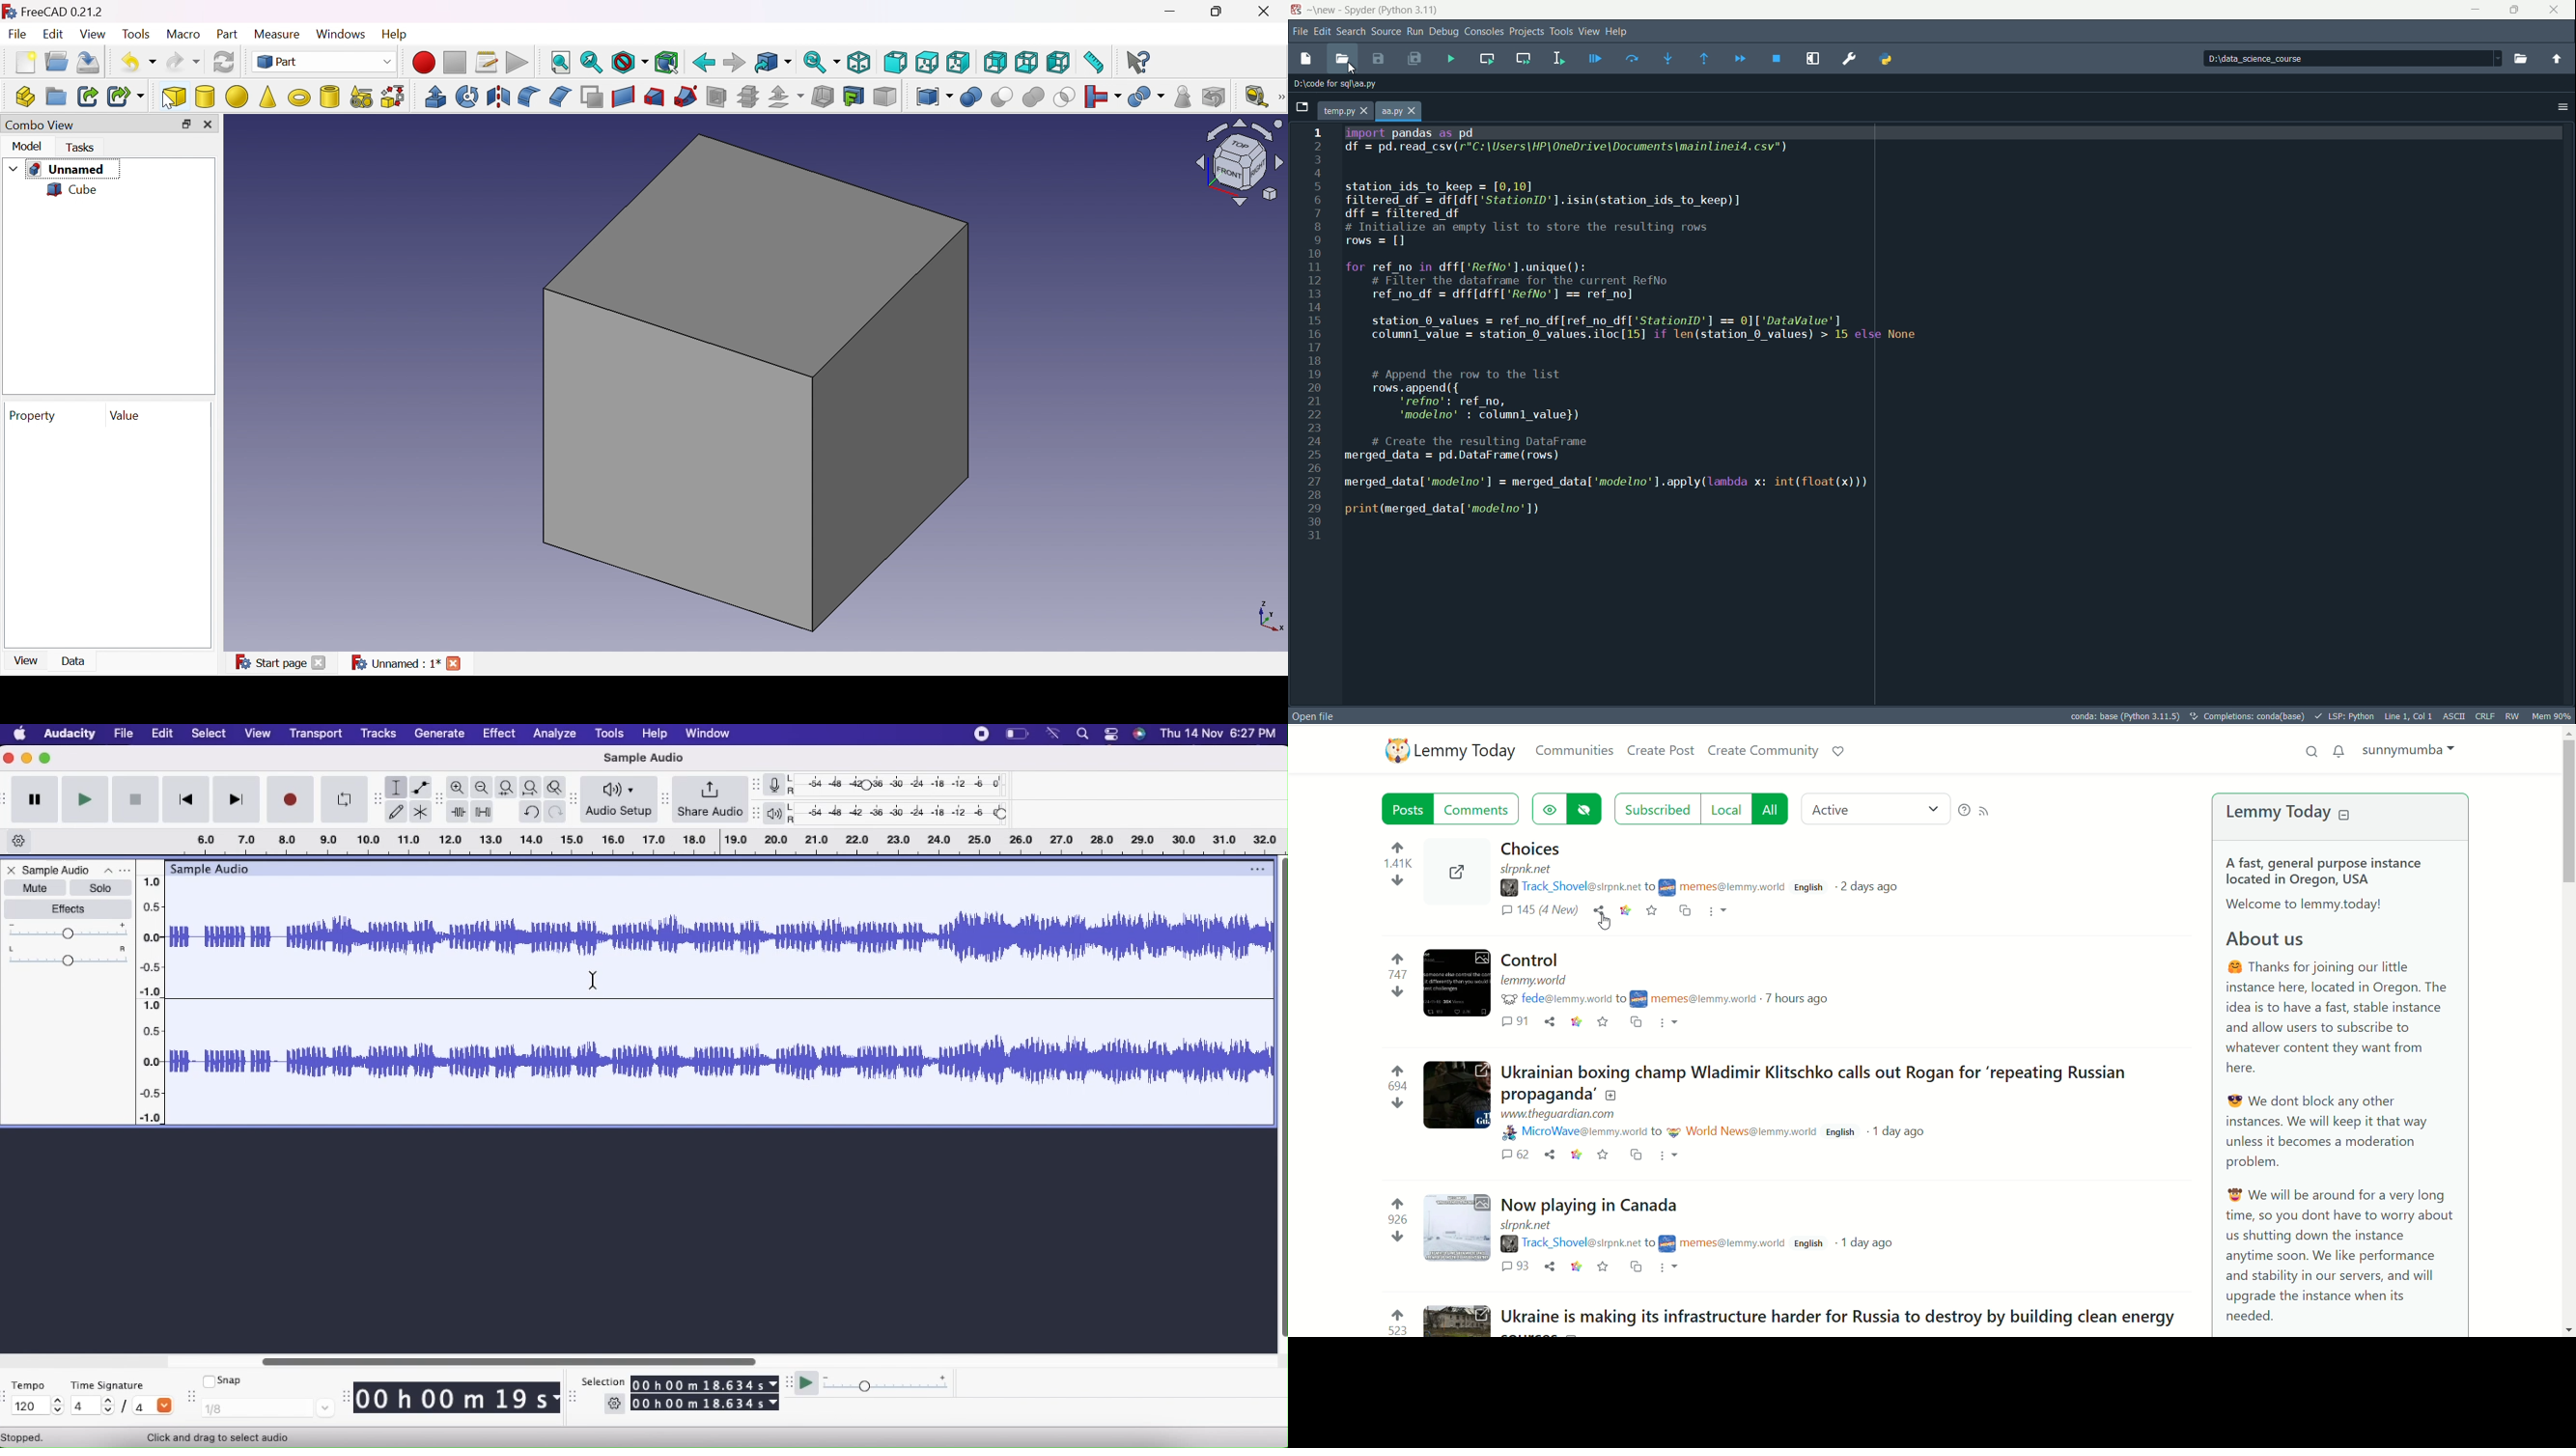 Image resolution: width=2576 pixels, height=1456 pixels. What do you see at coordinates (1093, 63) in the screenshot?
I see `Measure distance` at bounding box center [1093, 63].